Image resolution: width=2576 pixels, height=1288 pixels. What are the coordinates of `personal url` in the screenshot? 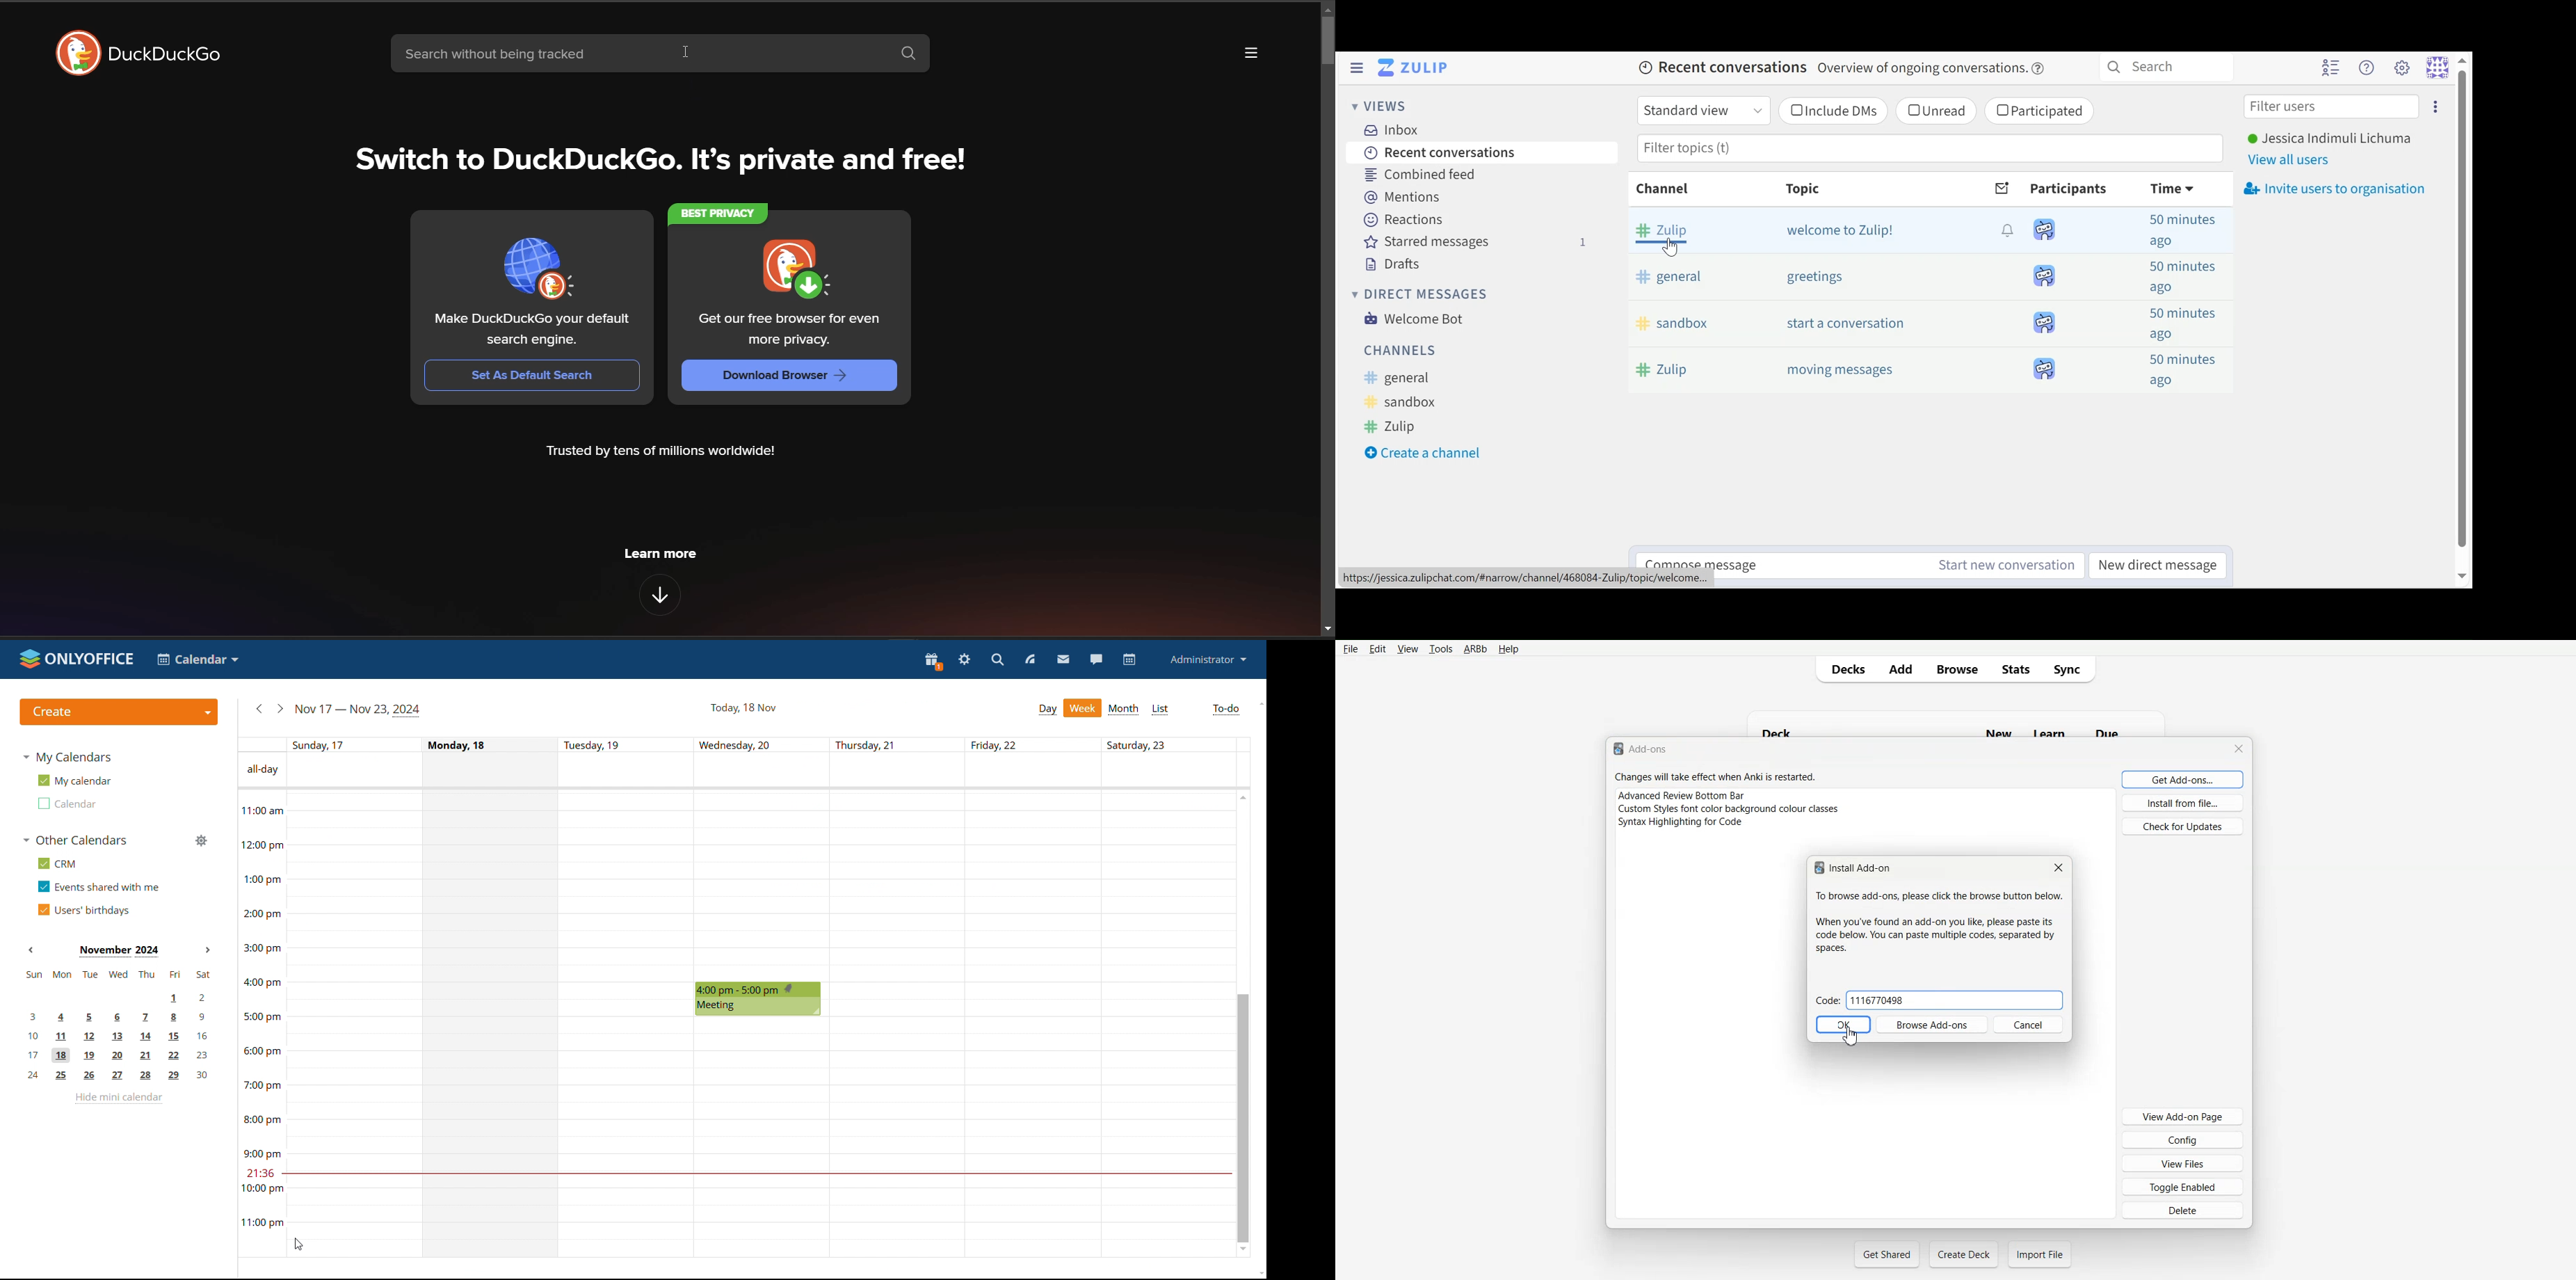 It's located at (1527, 580).